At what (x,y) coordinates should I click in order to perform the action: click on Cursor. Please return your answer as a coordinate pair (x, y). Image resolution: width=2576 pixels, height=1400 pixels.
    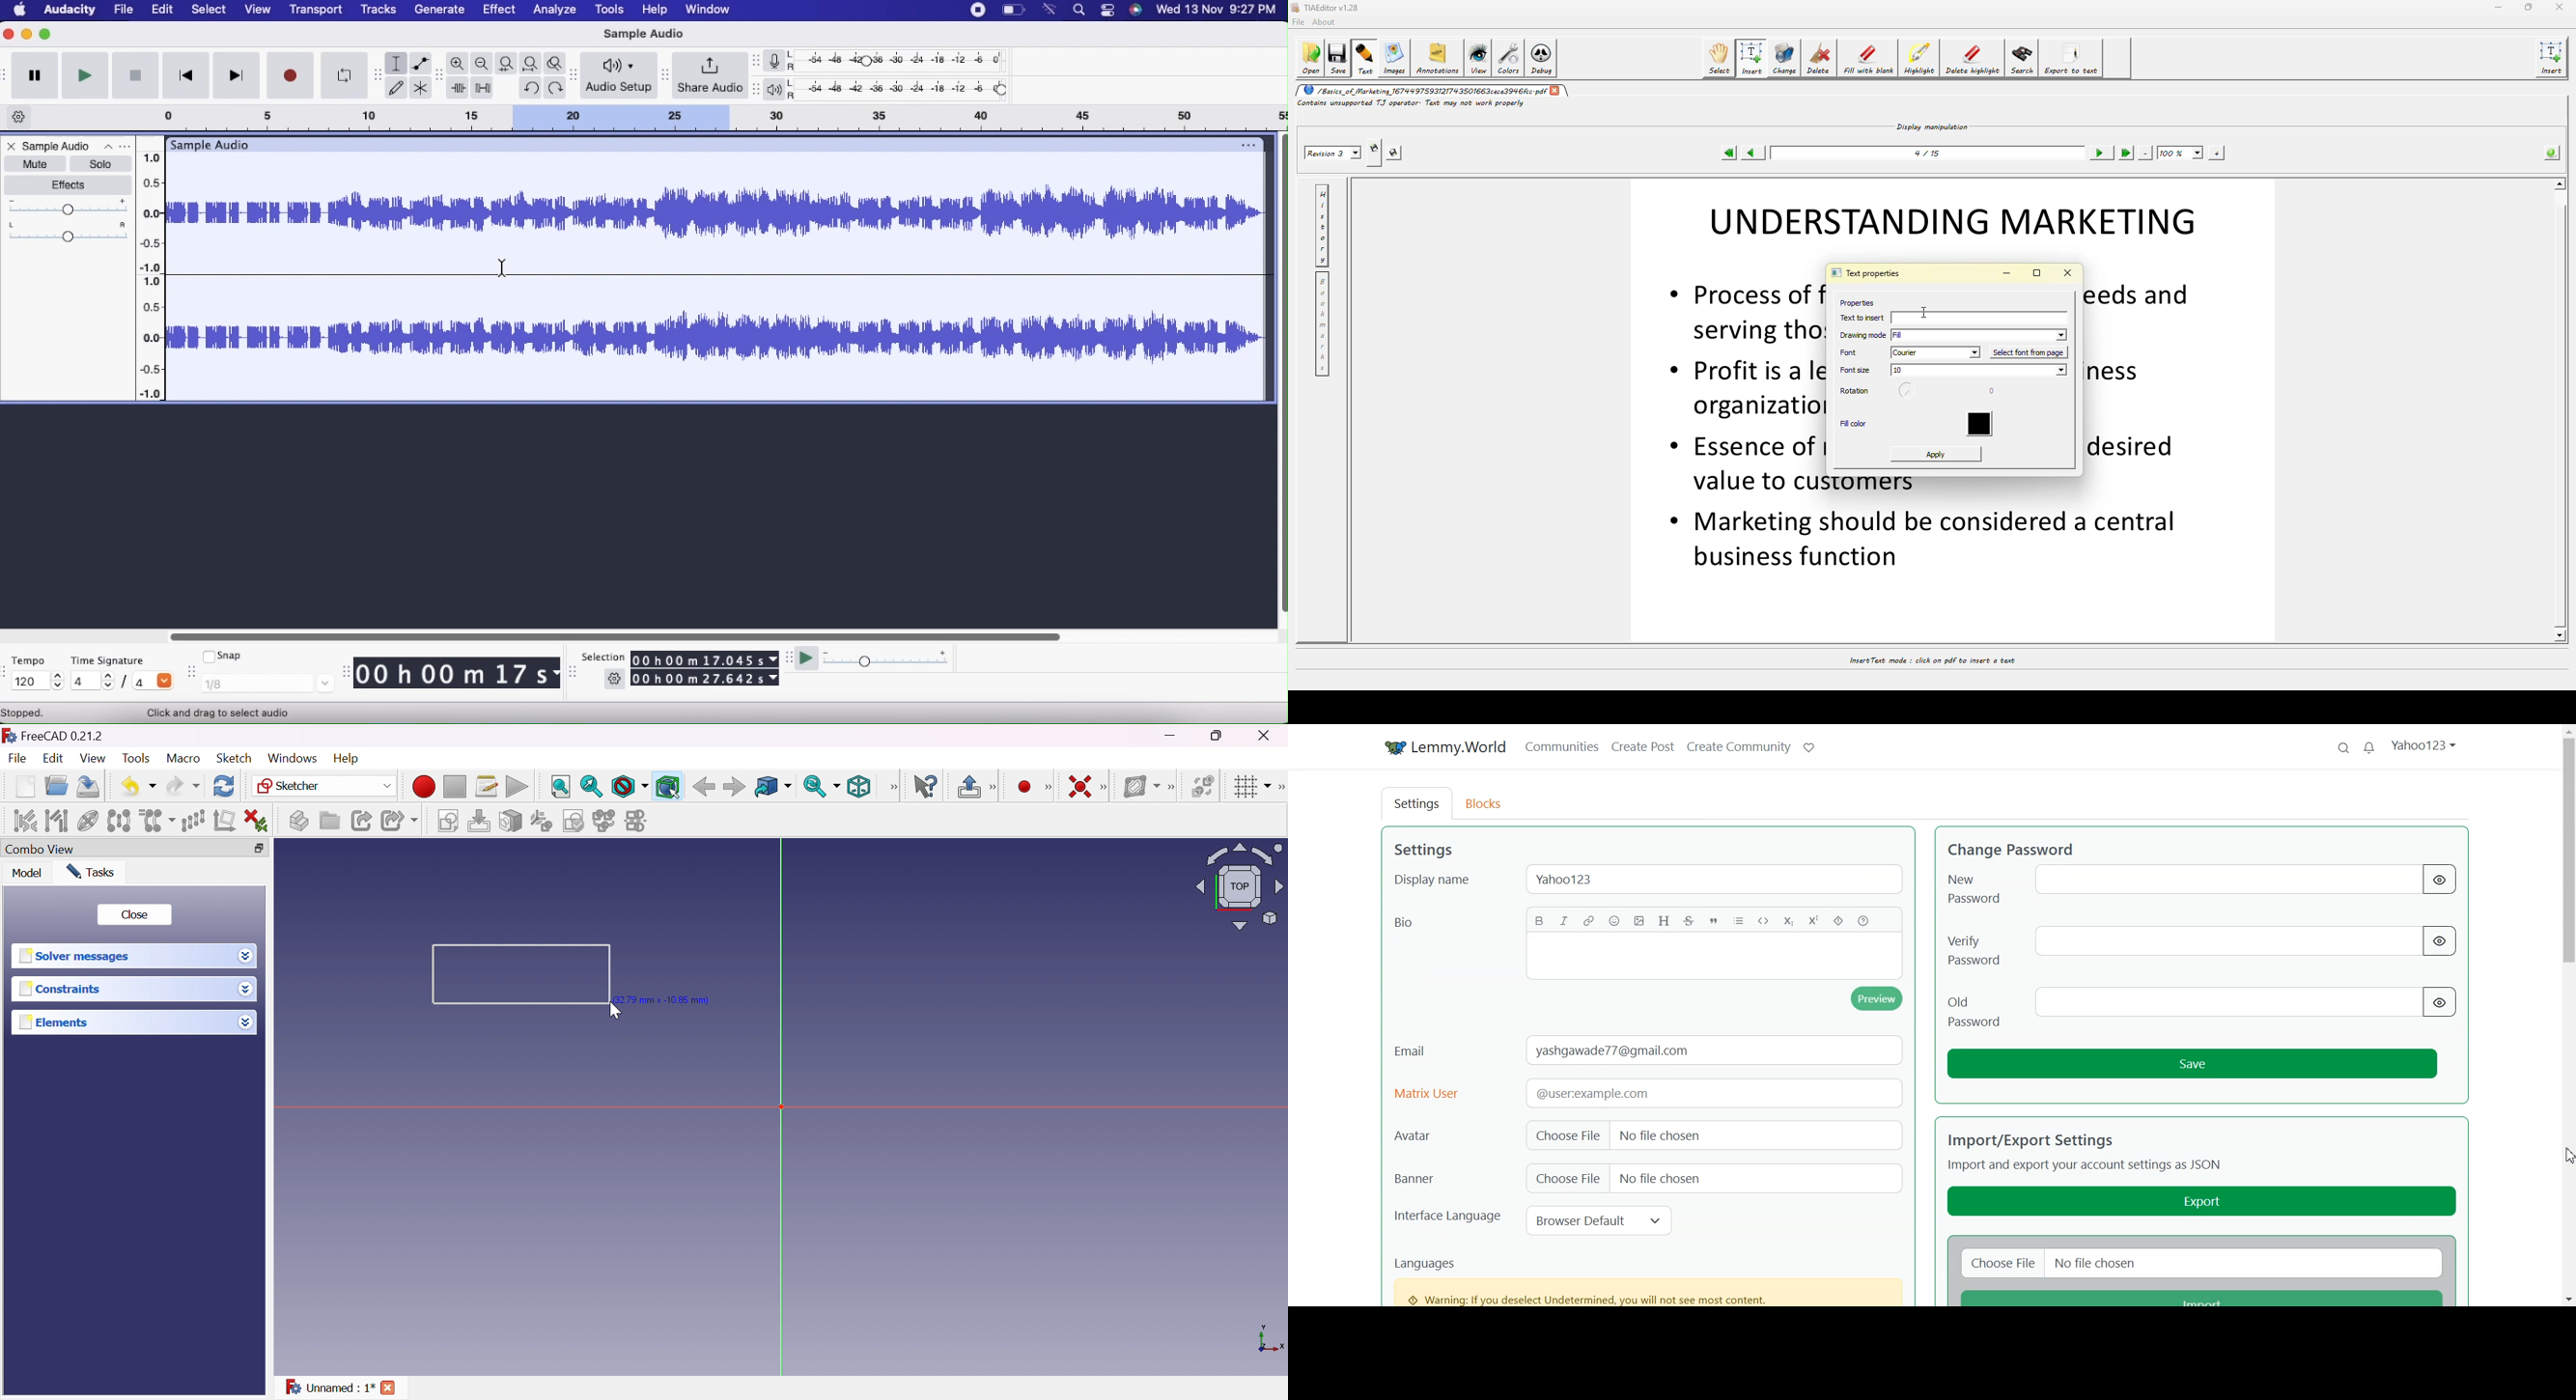
    Looking at the image, I should click on (616, 1010).